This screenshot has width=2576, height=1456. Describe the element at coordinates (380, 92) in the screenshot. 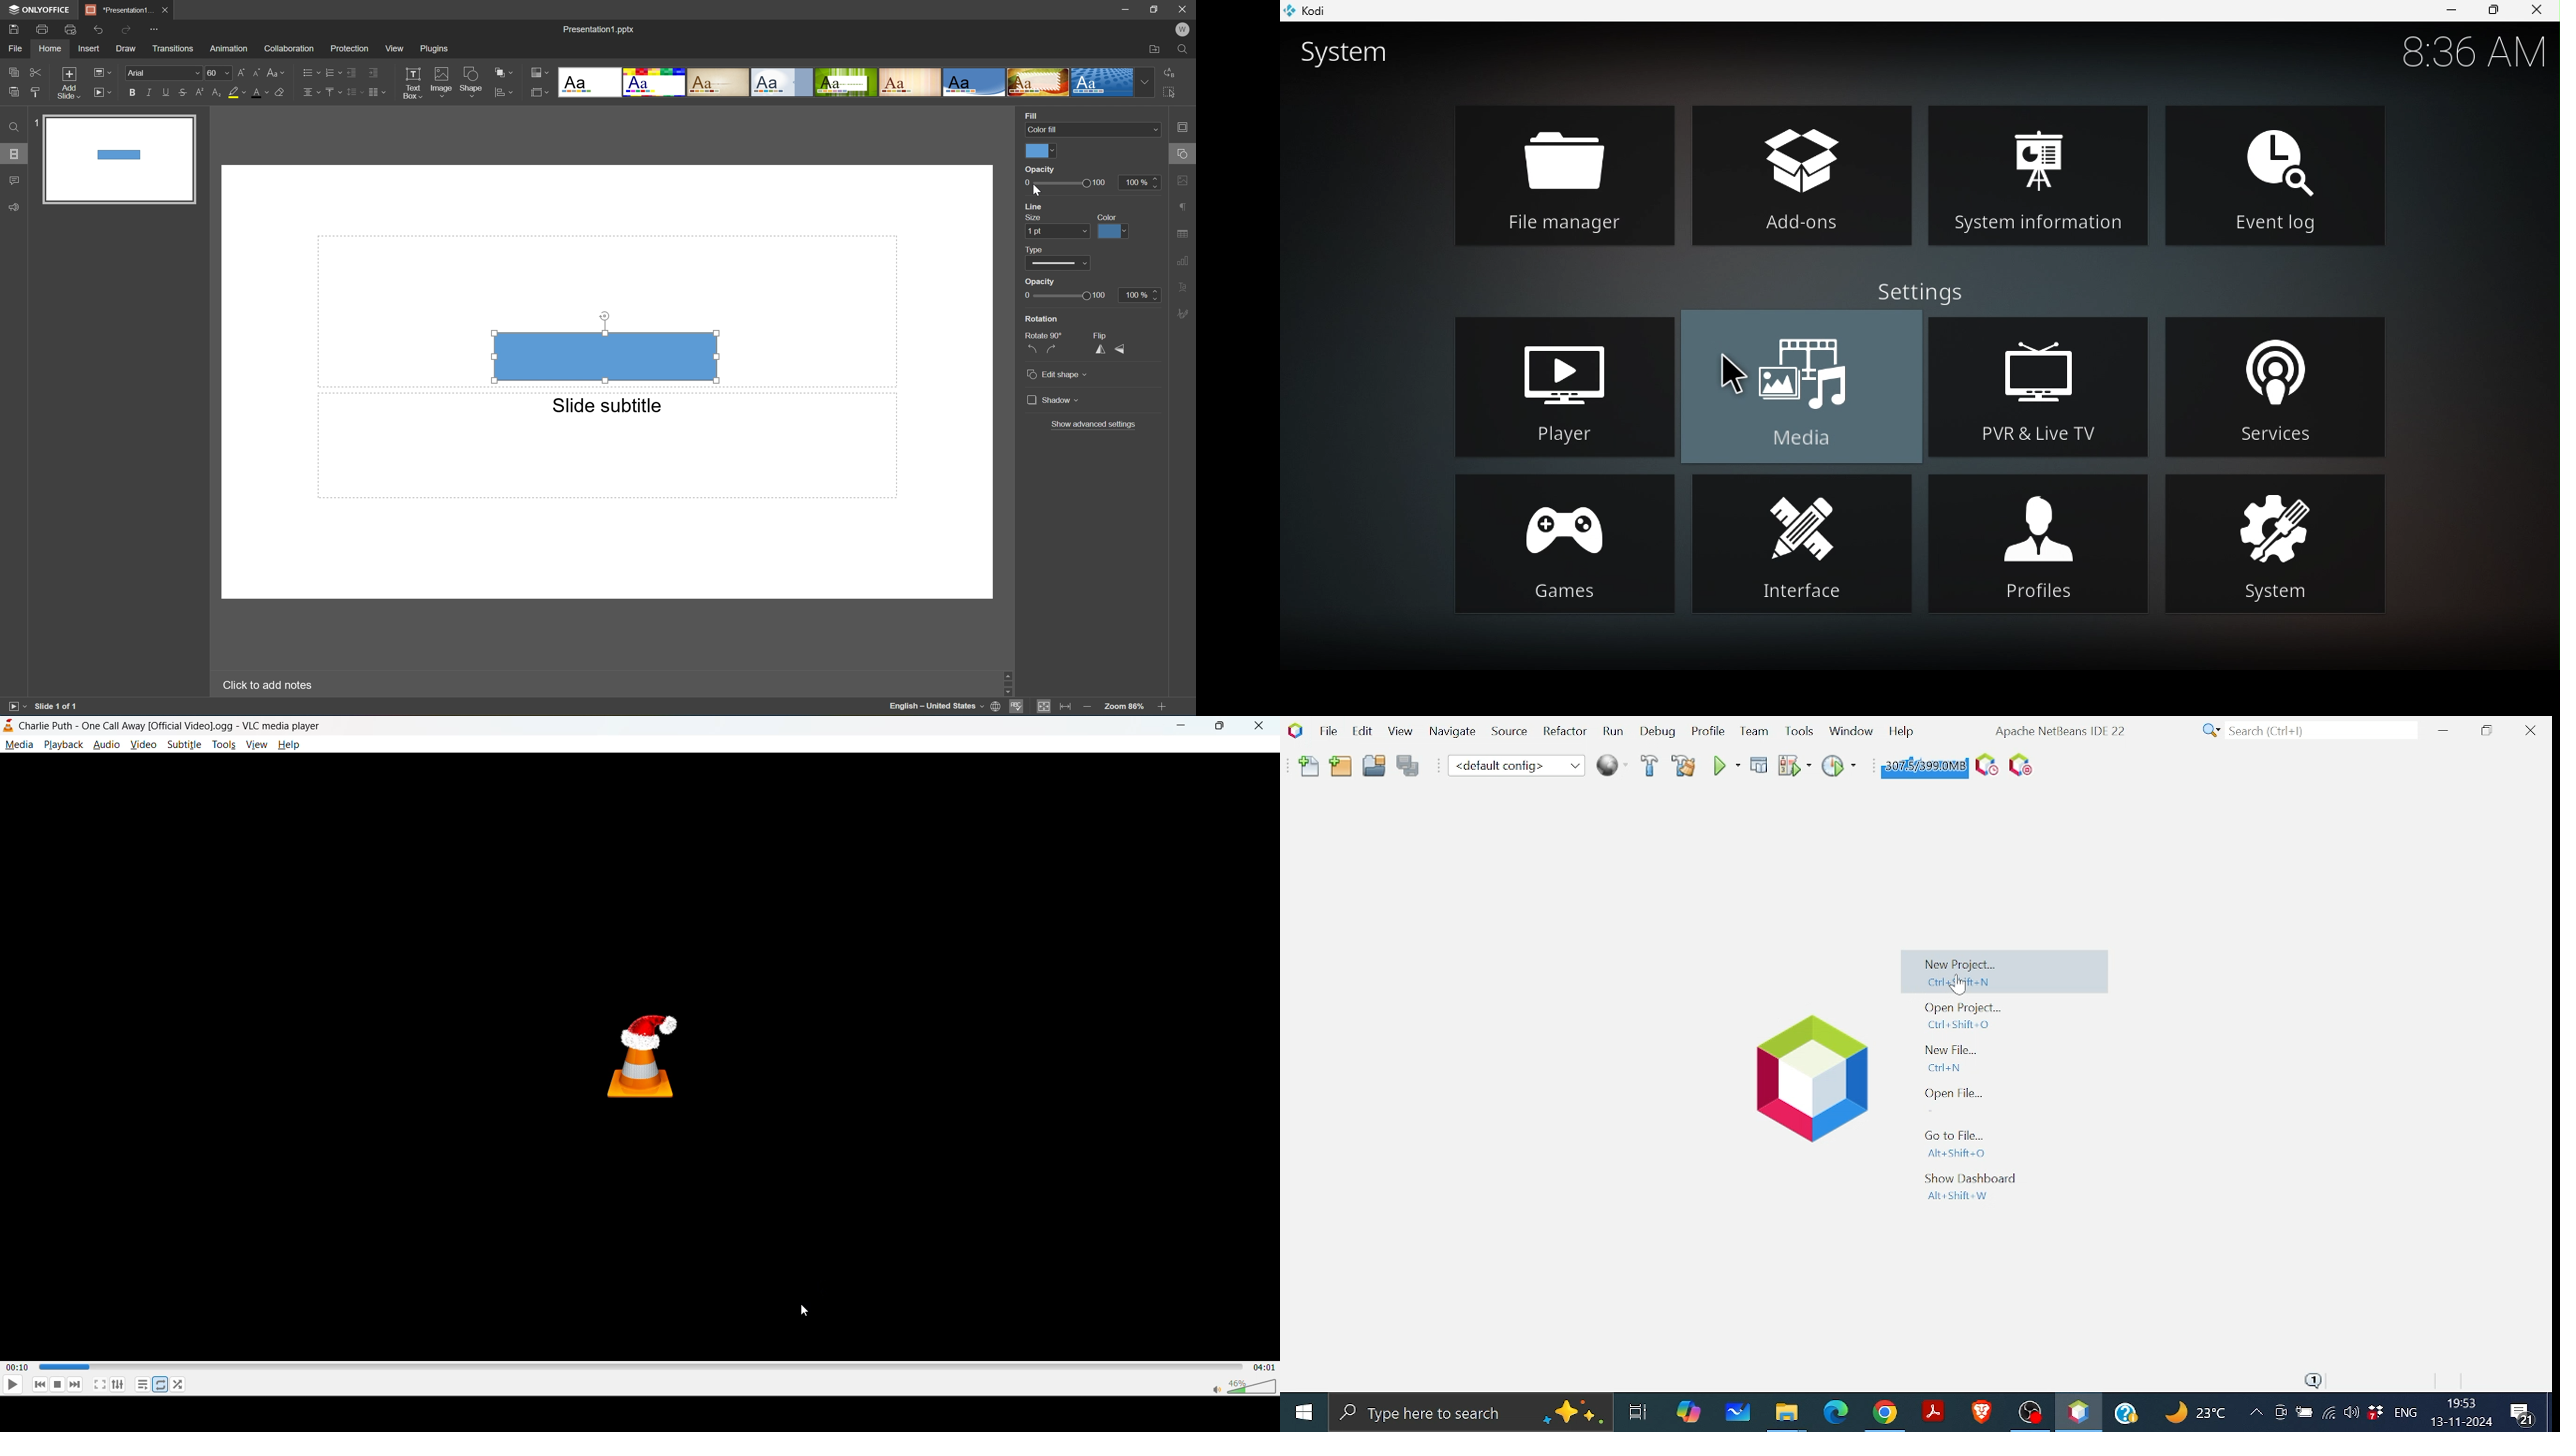

I see `Insert column` at that location.